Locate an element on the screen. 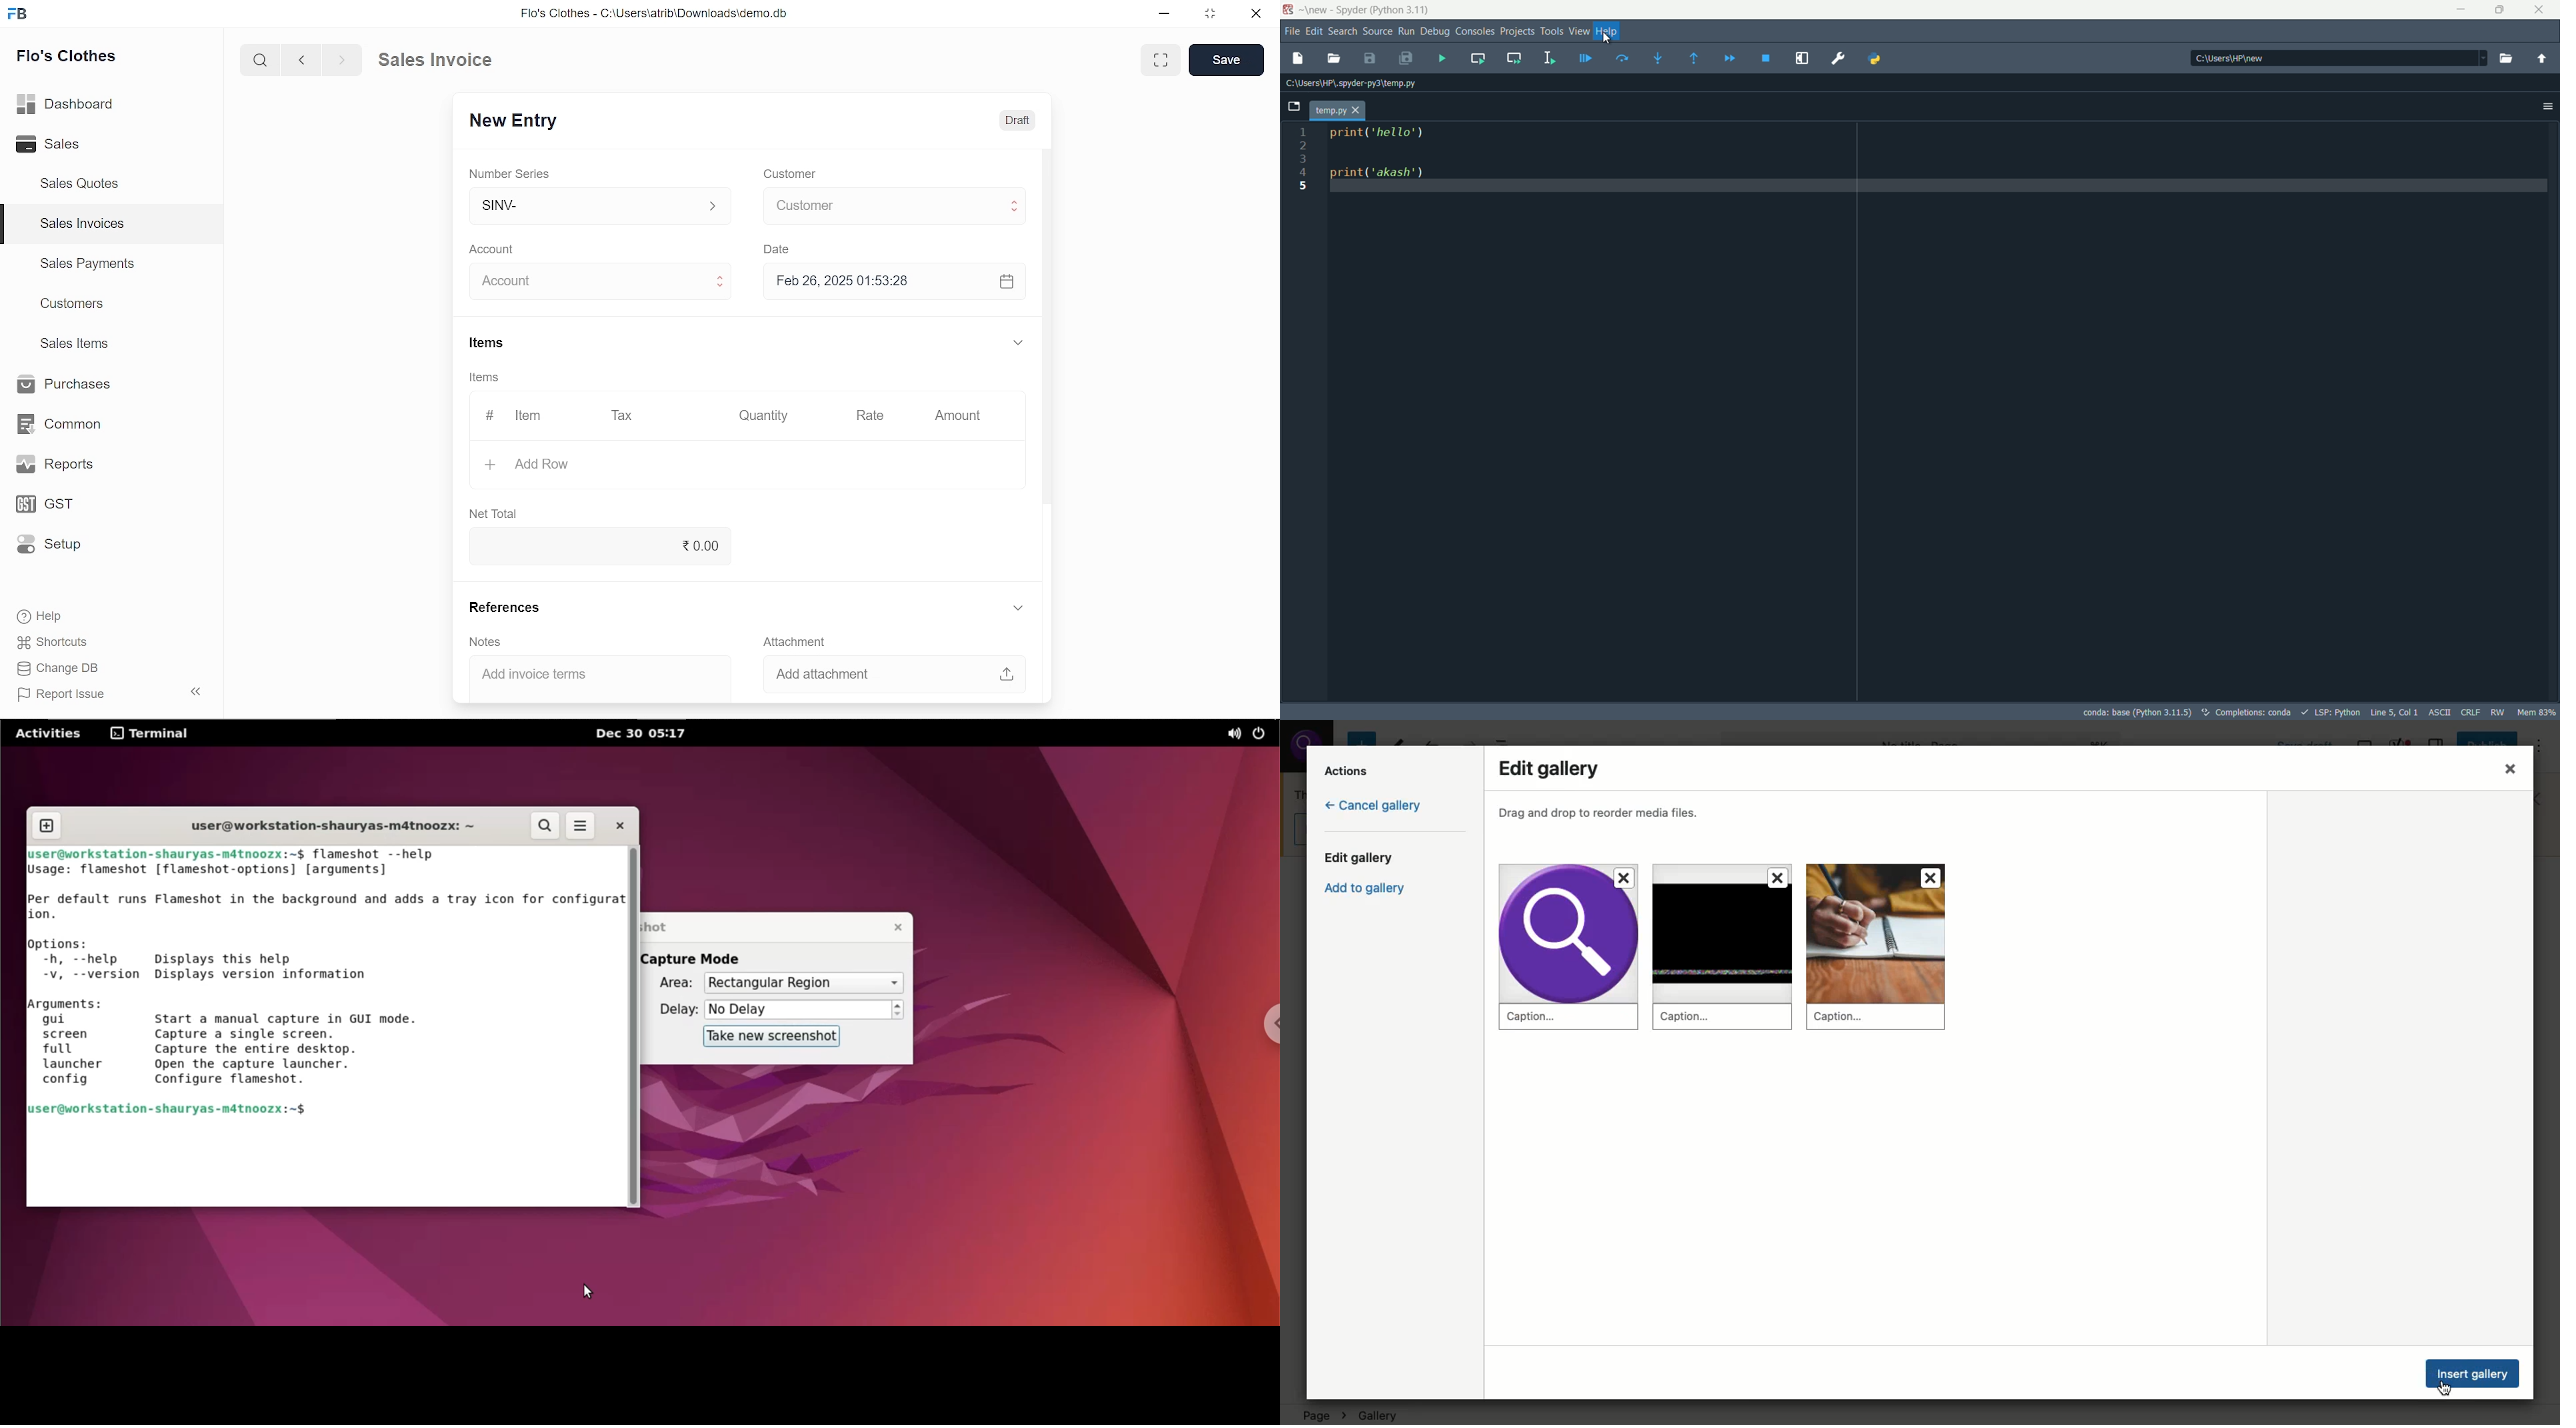 The height and width of the screenshot is (1428, 2576). open file is located at coordinates (1333, 59).